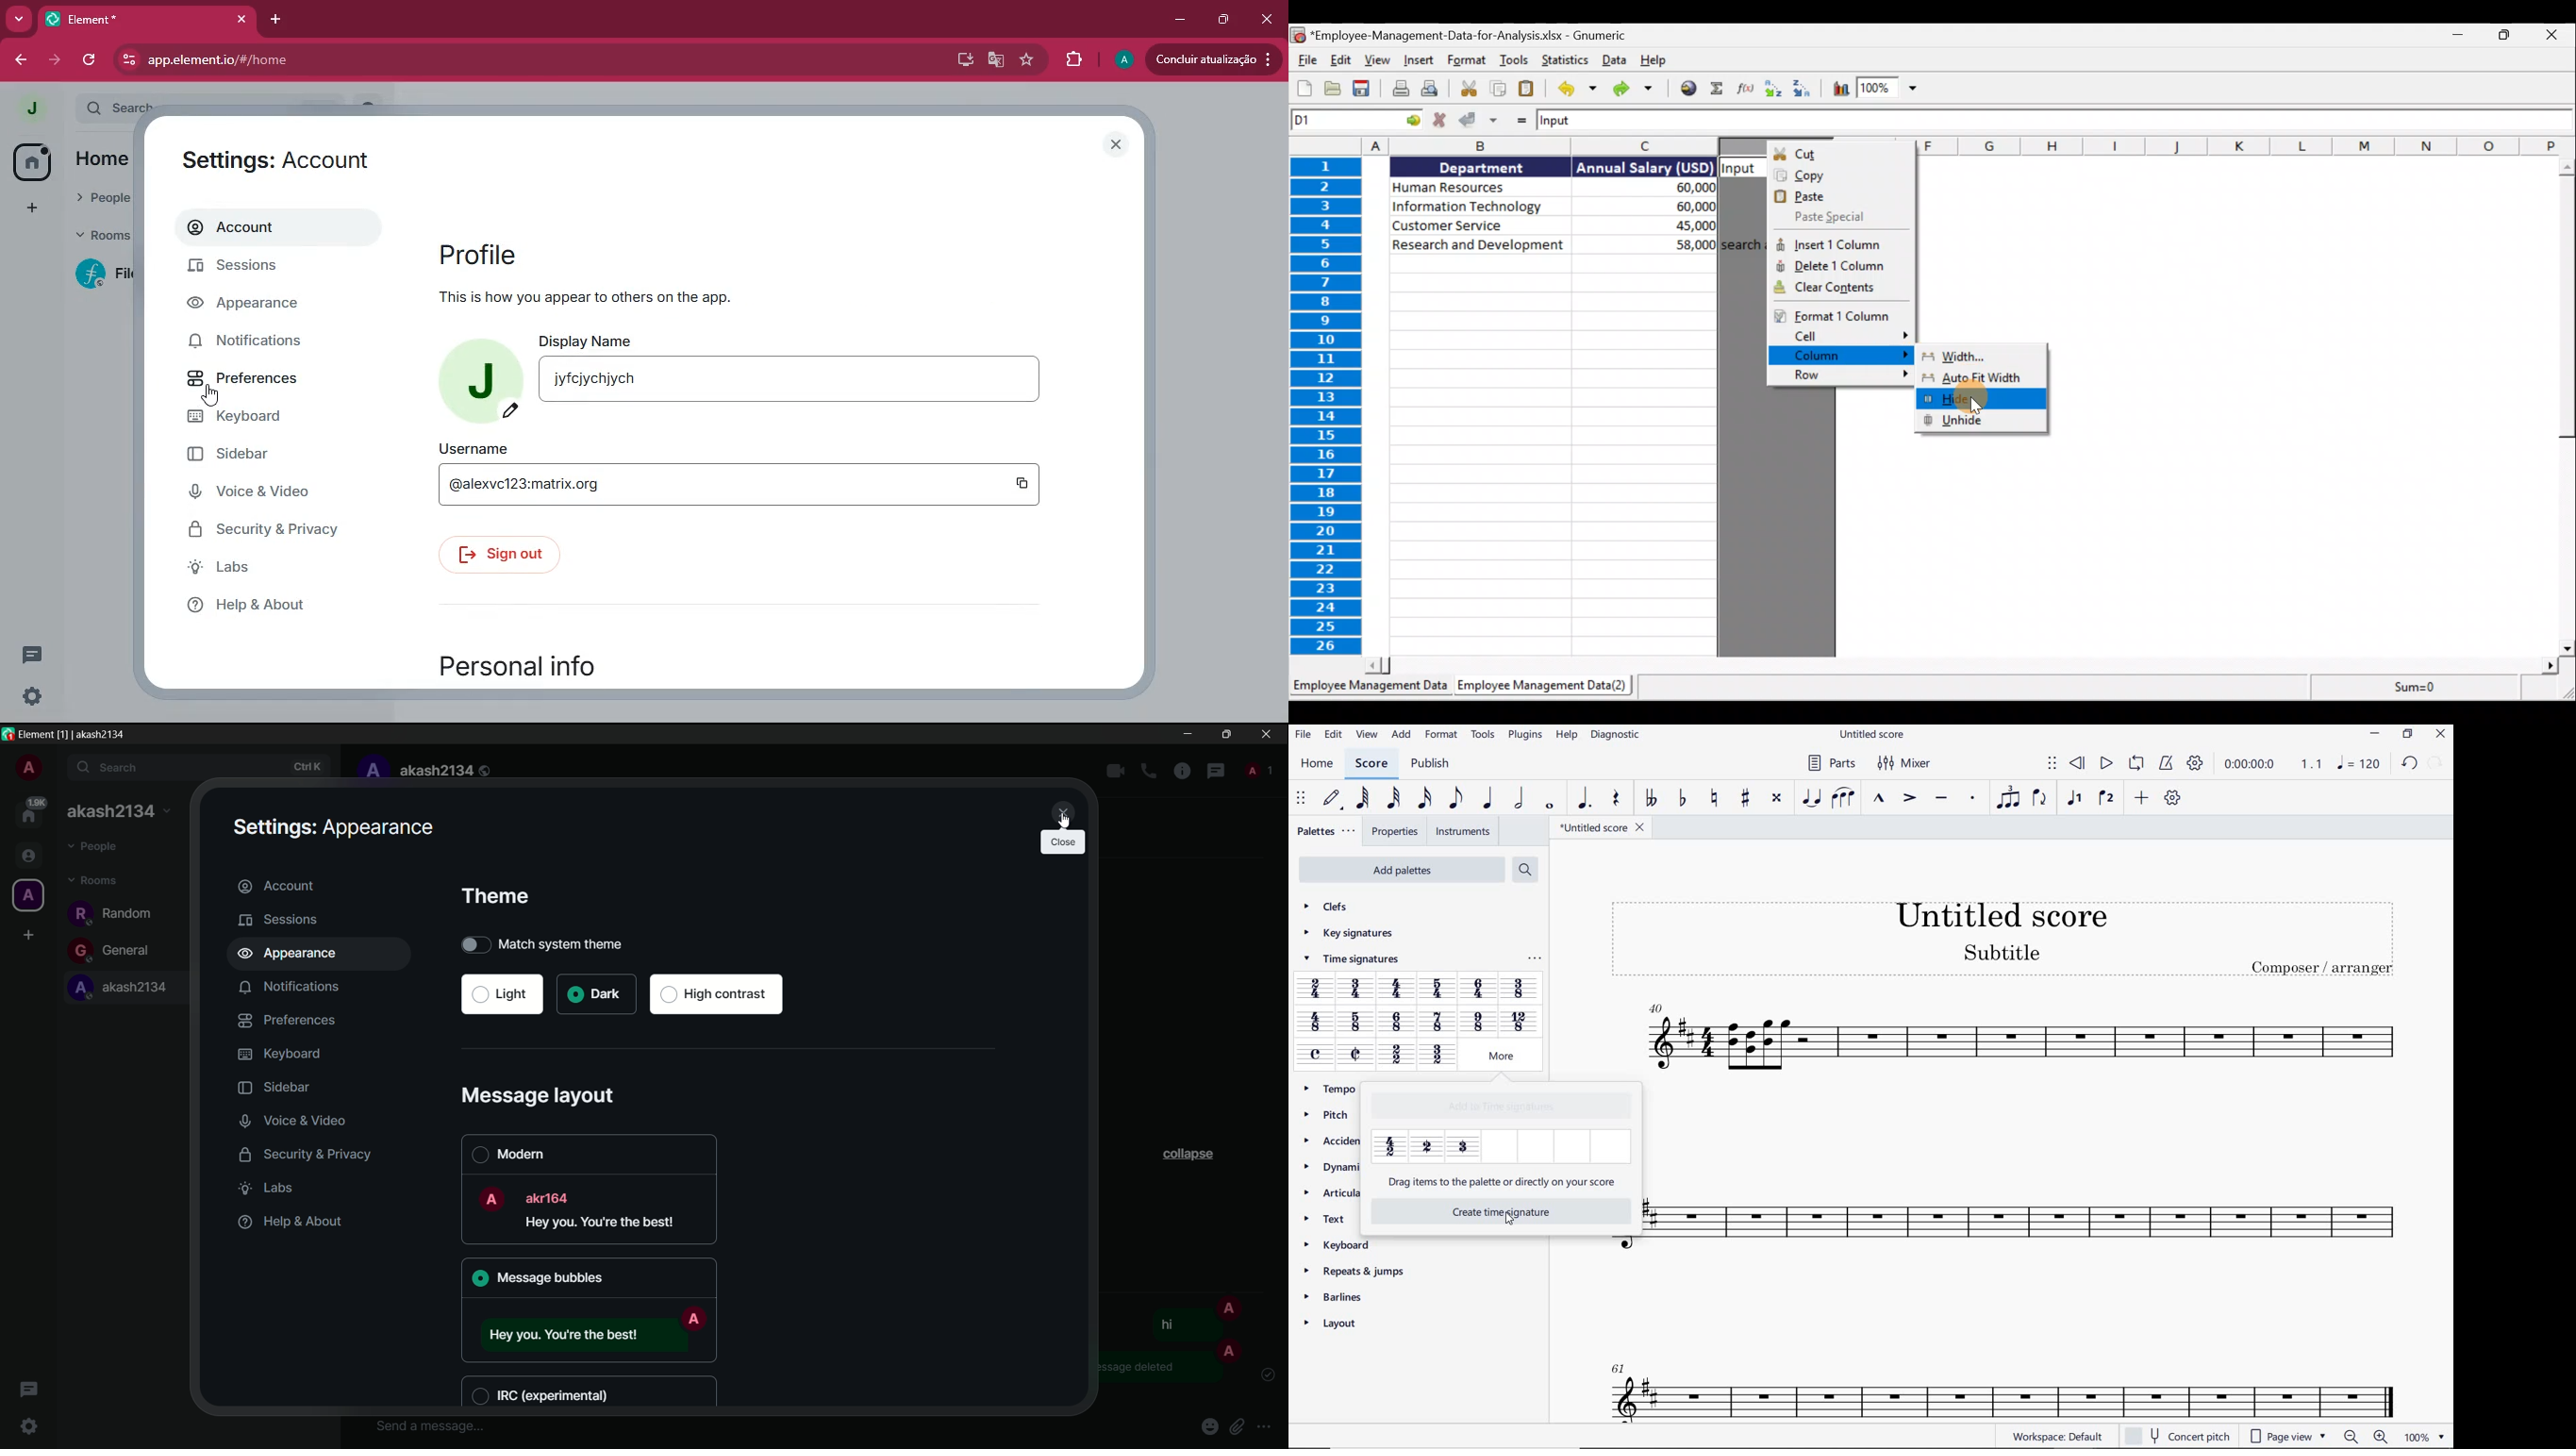 This screenshot has height=1456, width=2576. What do you see at coordinates (290, 987) in the screenshot?
I see `notifications` at bounding box center [290, 987].